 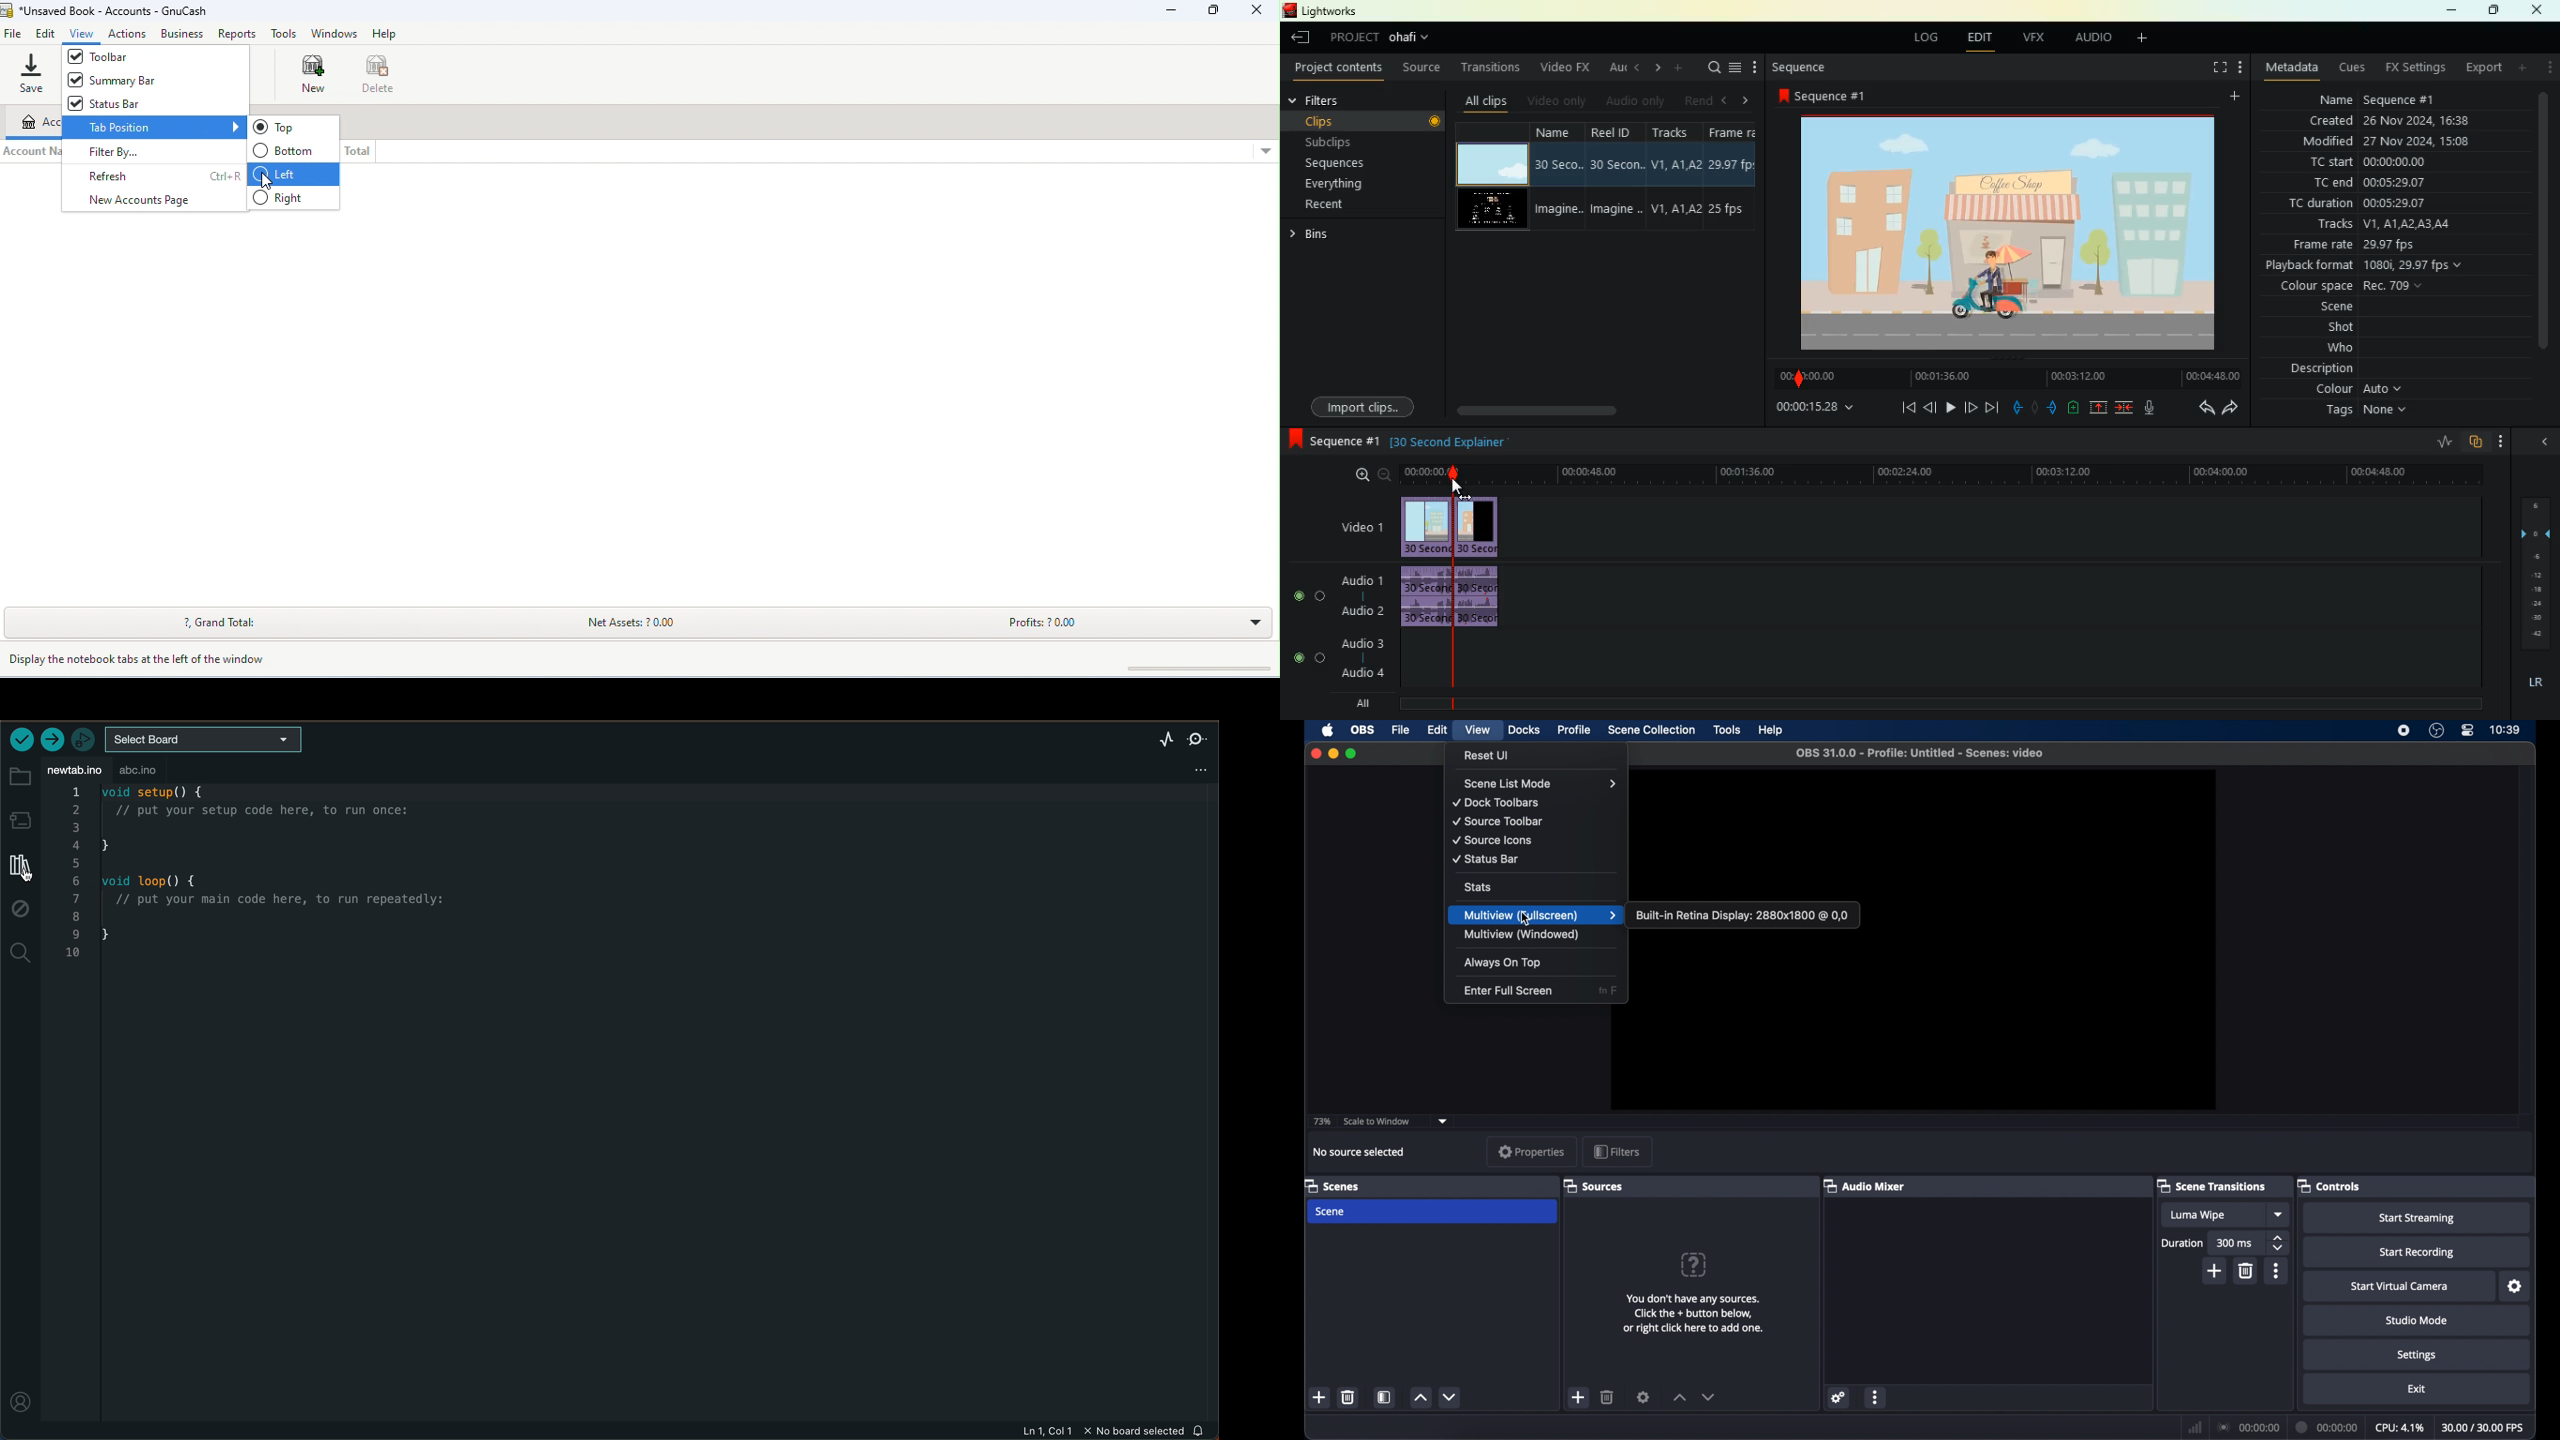 I want to click on close, so click(x=1316, y=753).